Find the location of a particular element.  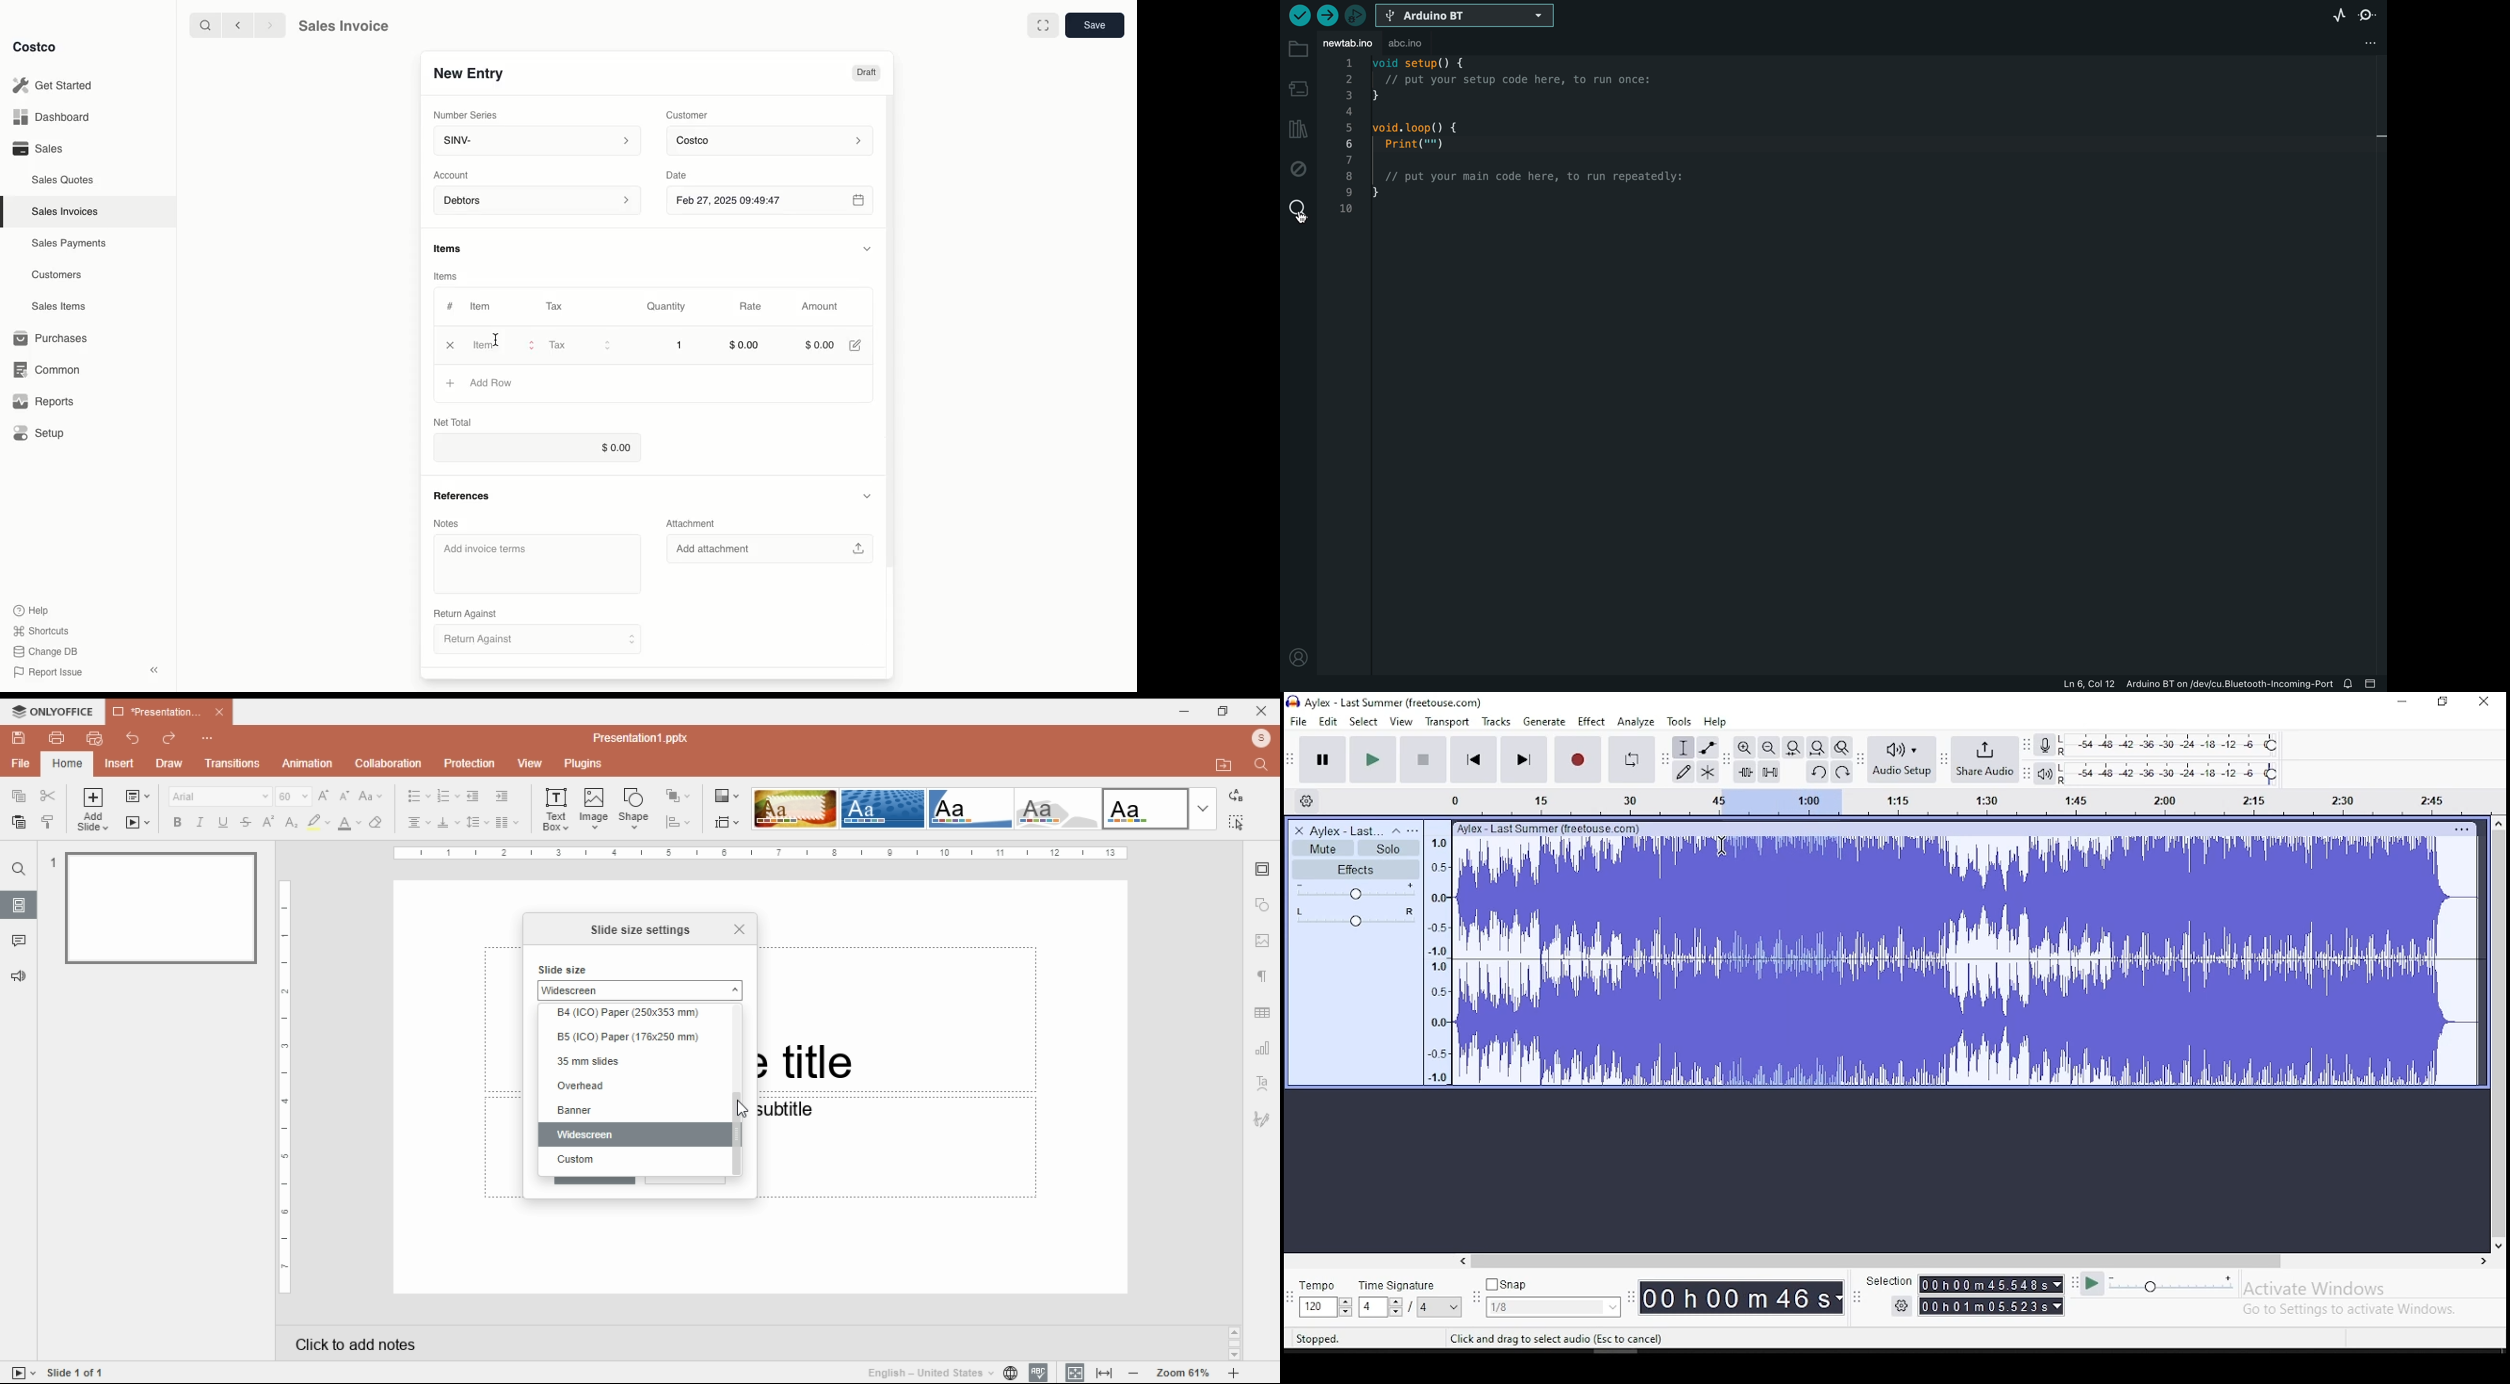

Debtors is located at coordinates (538, 201).